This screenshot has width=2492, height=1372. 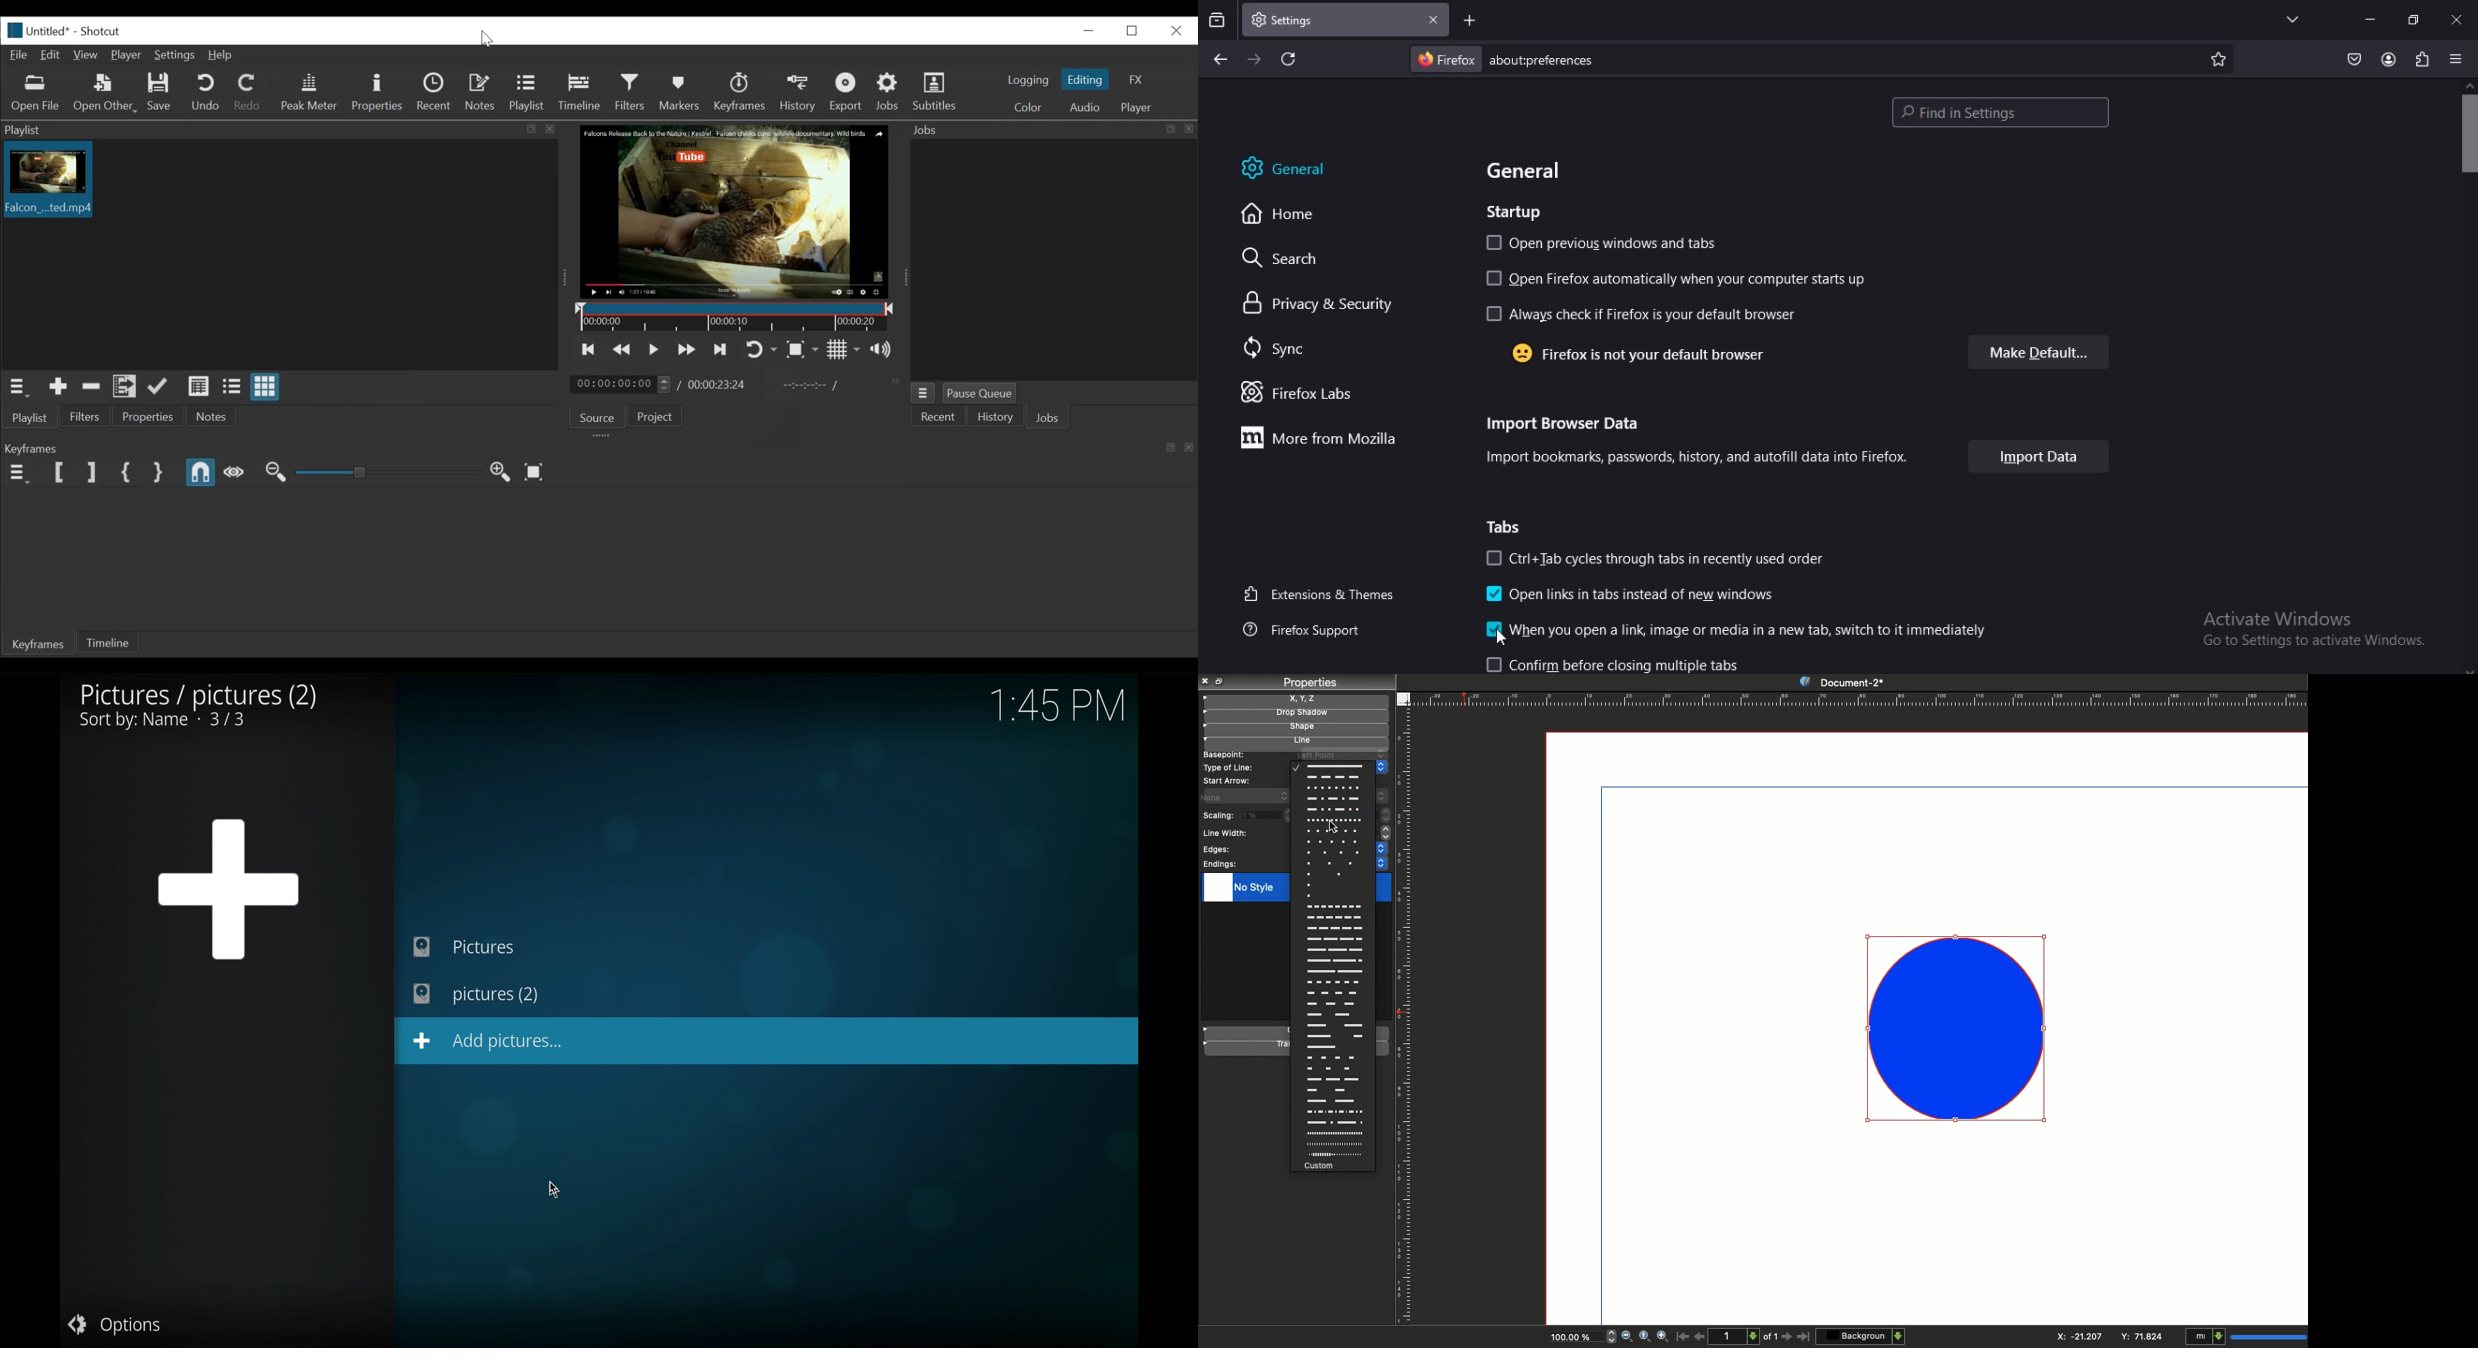 I want to click on Playlist, so click(x=32, y=418).